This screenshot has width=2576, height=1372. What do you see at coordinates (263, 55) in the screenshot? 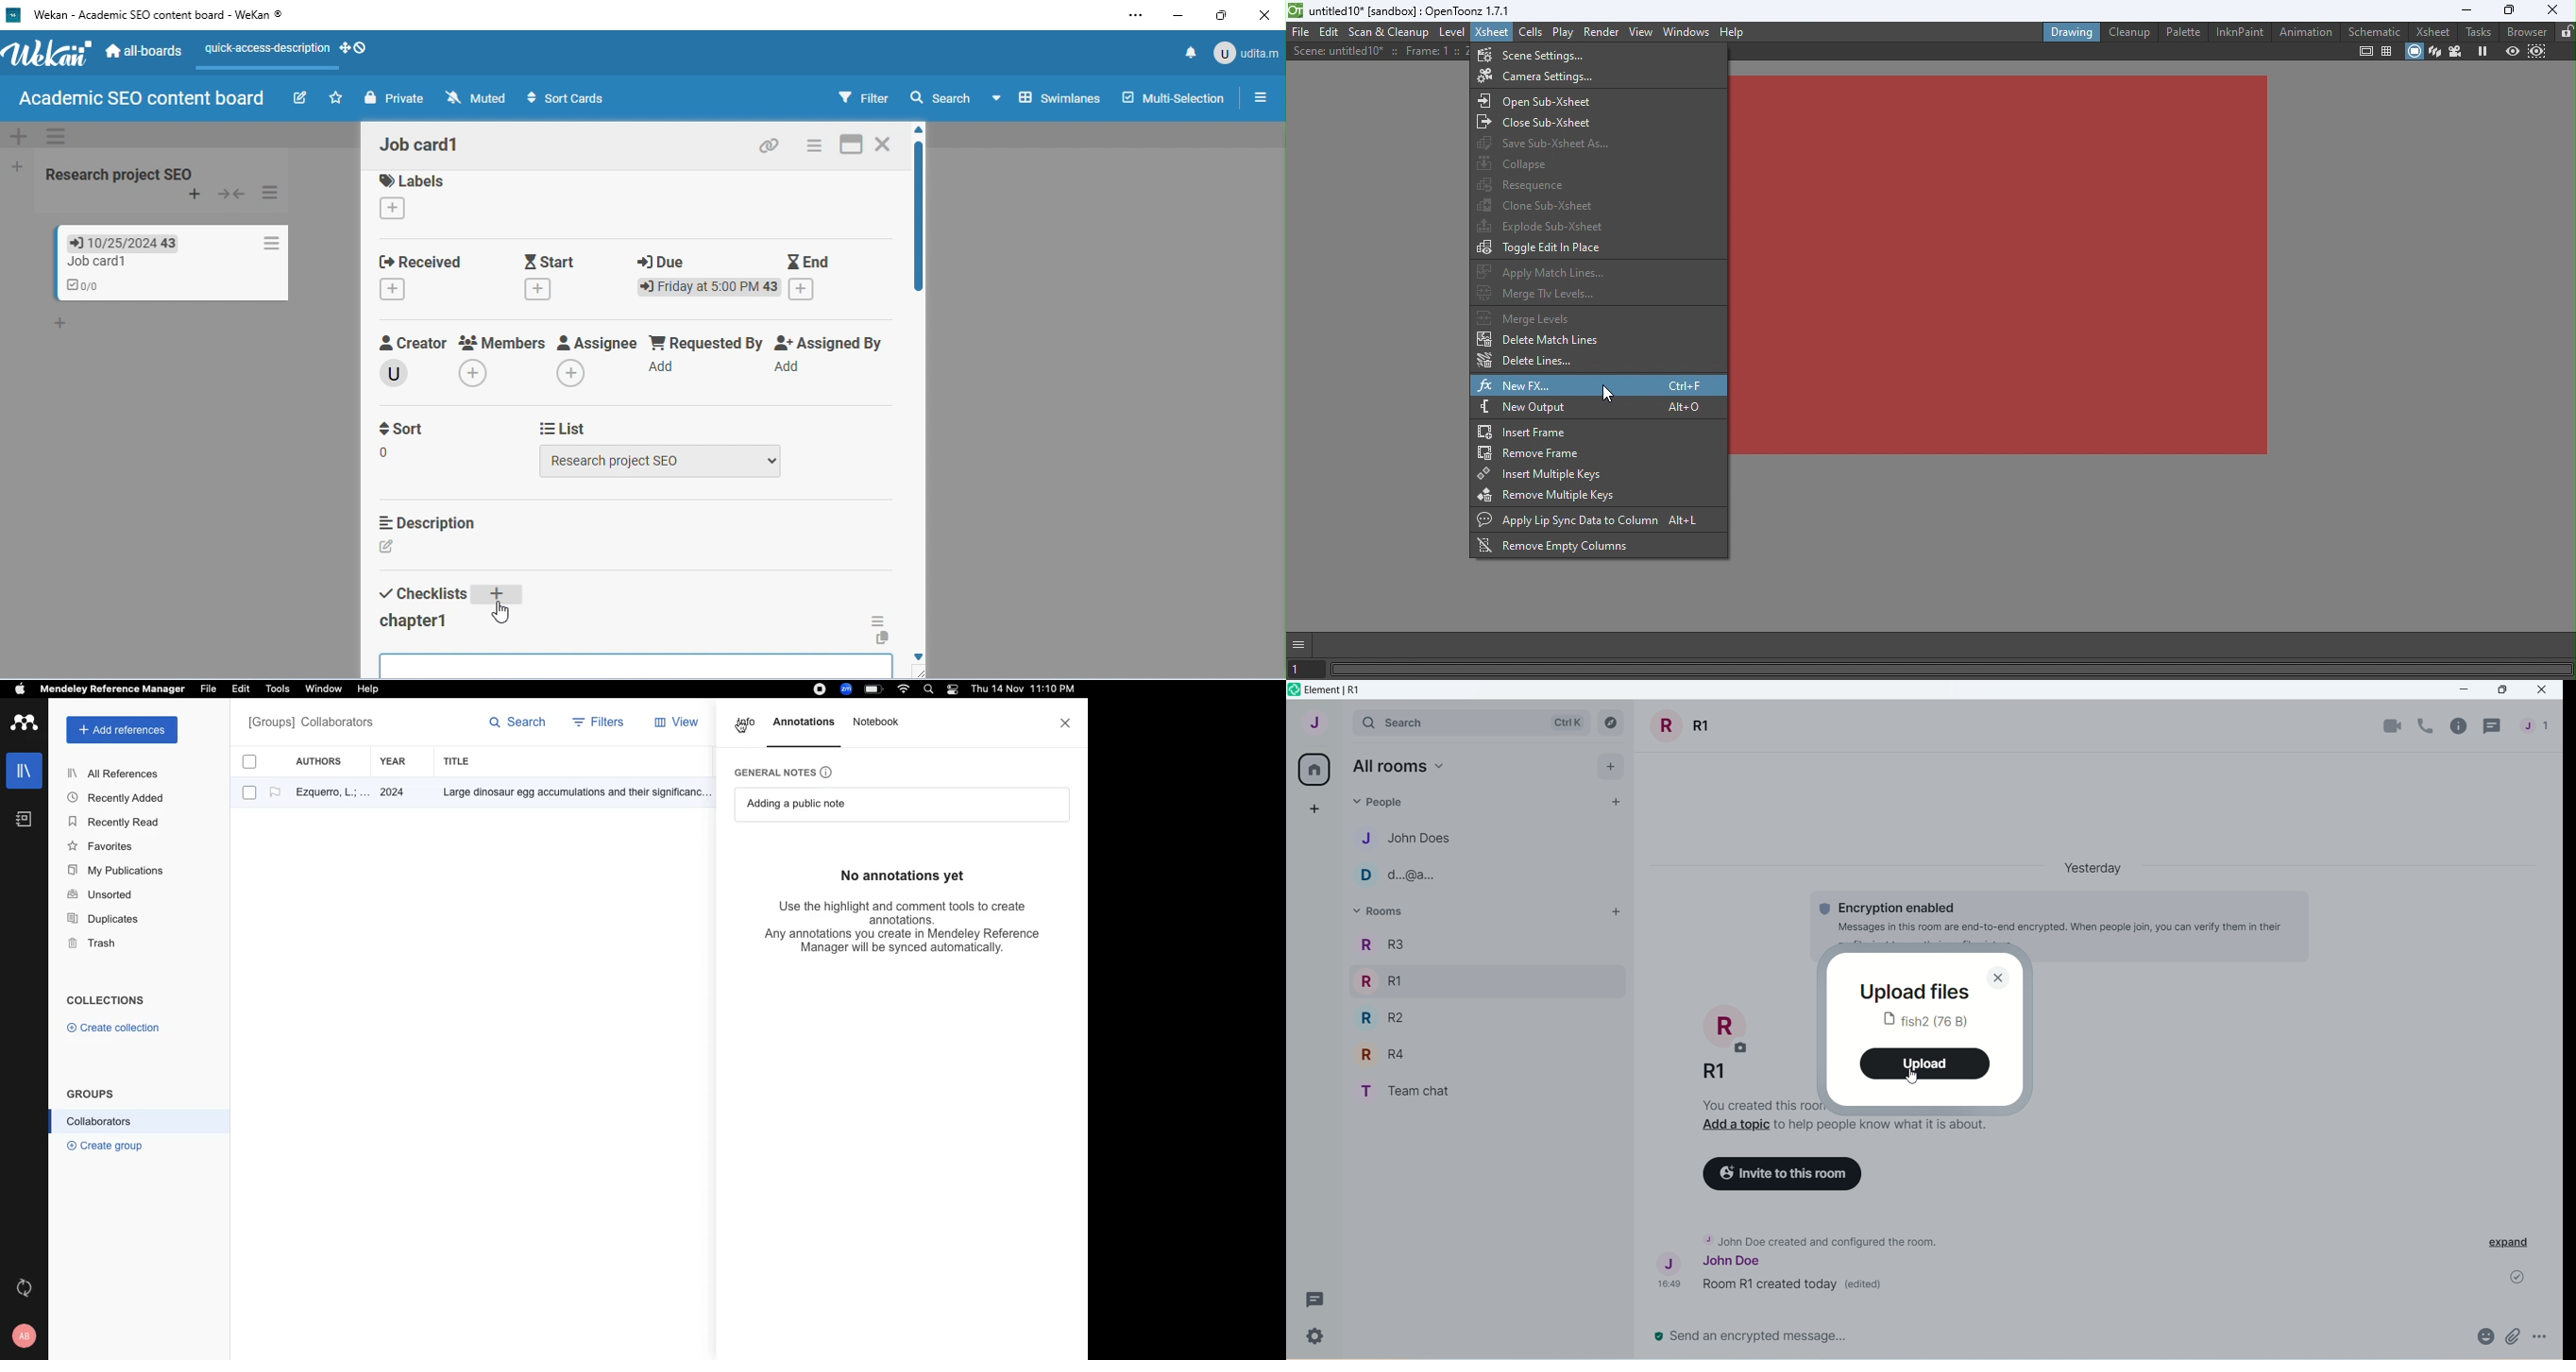
I see `quick-access-description` at bounding box center [263, 55].